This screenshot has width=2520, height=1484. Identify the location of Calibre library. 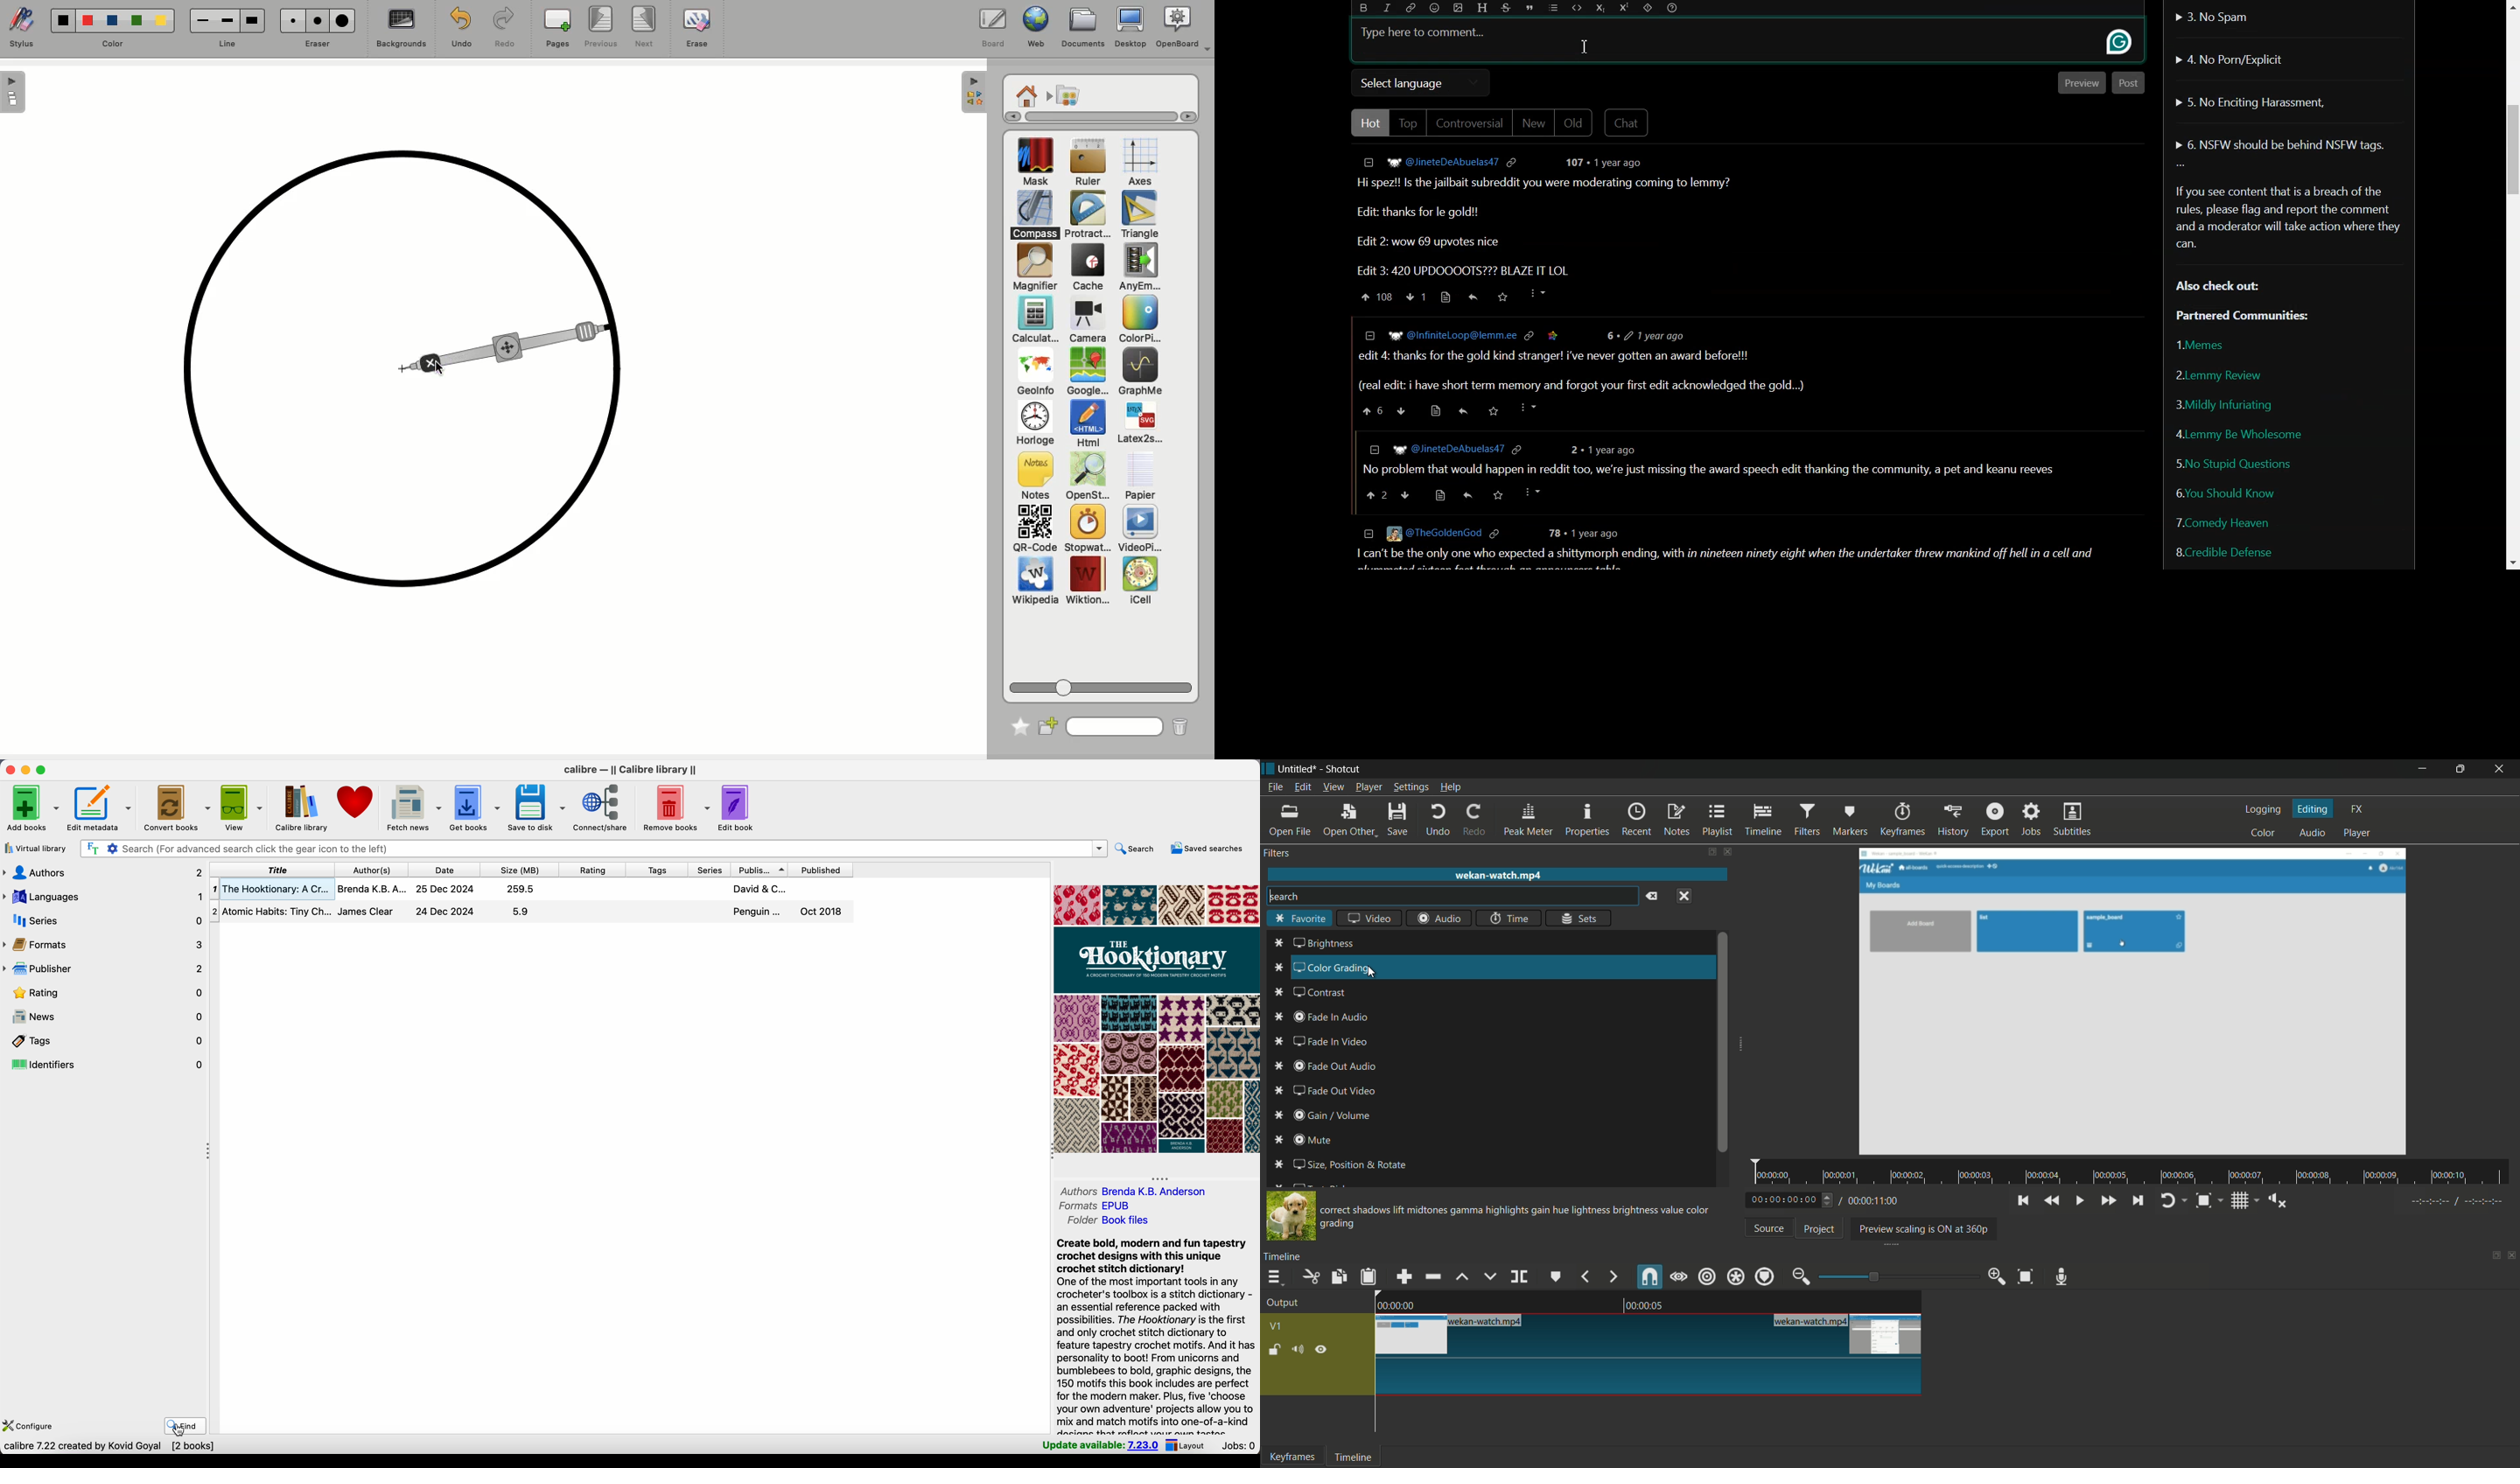
(300, 807).